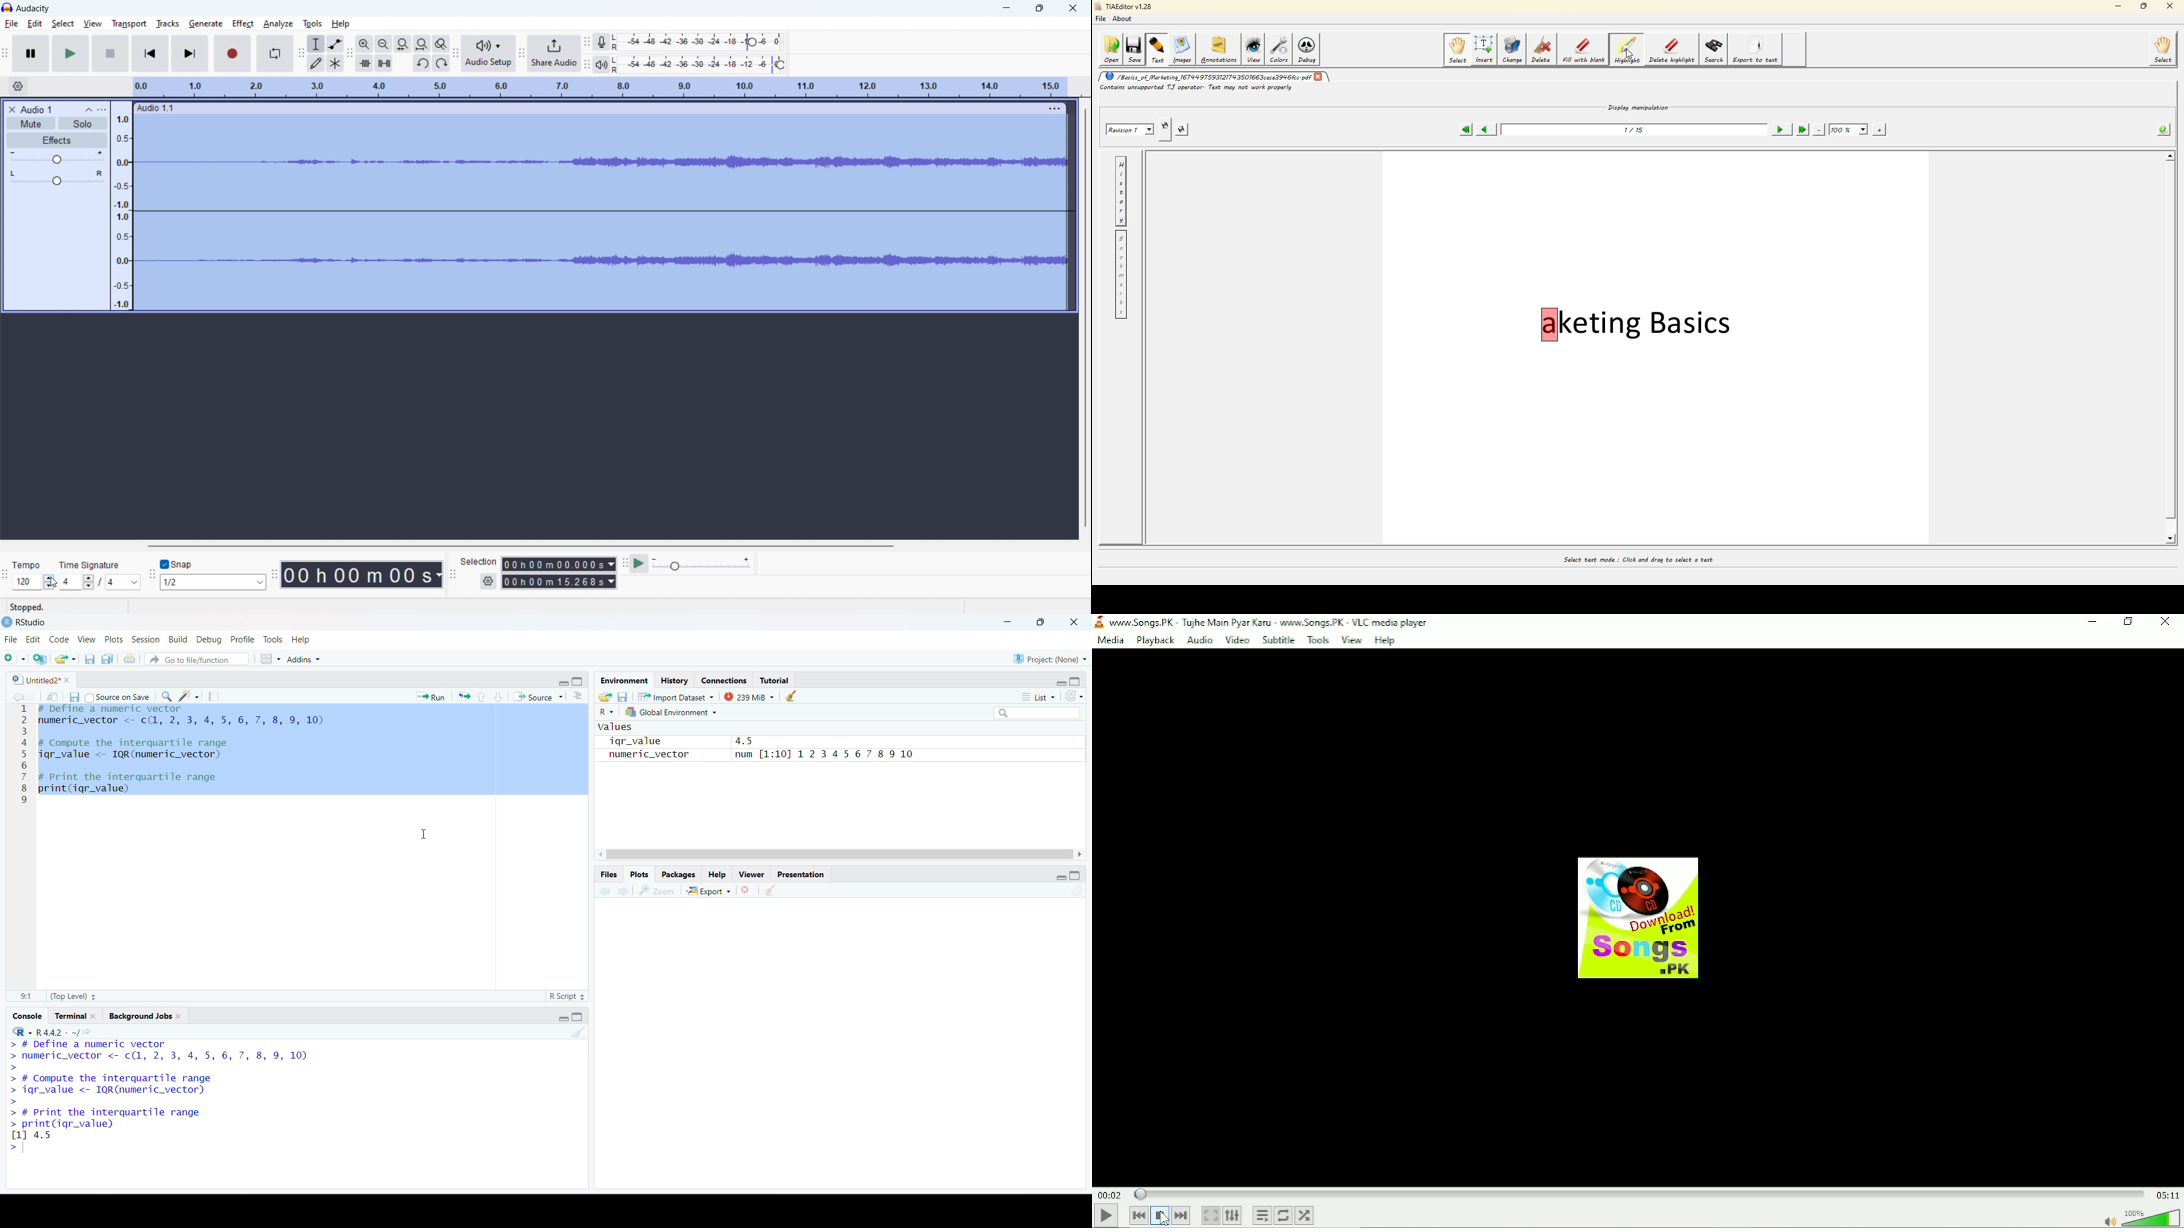  I want to click on minimize, so click(1006, 7).